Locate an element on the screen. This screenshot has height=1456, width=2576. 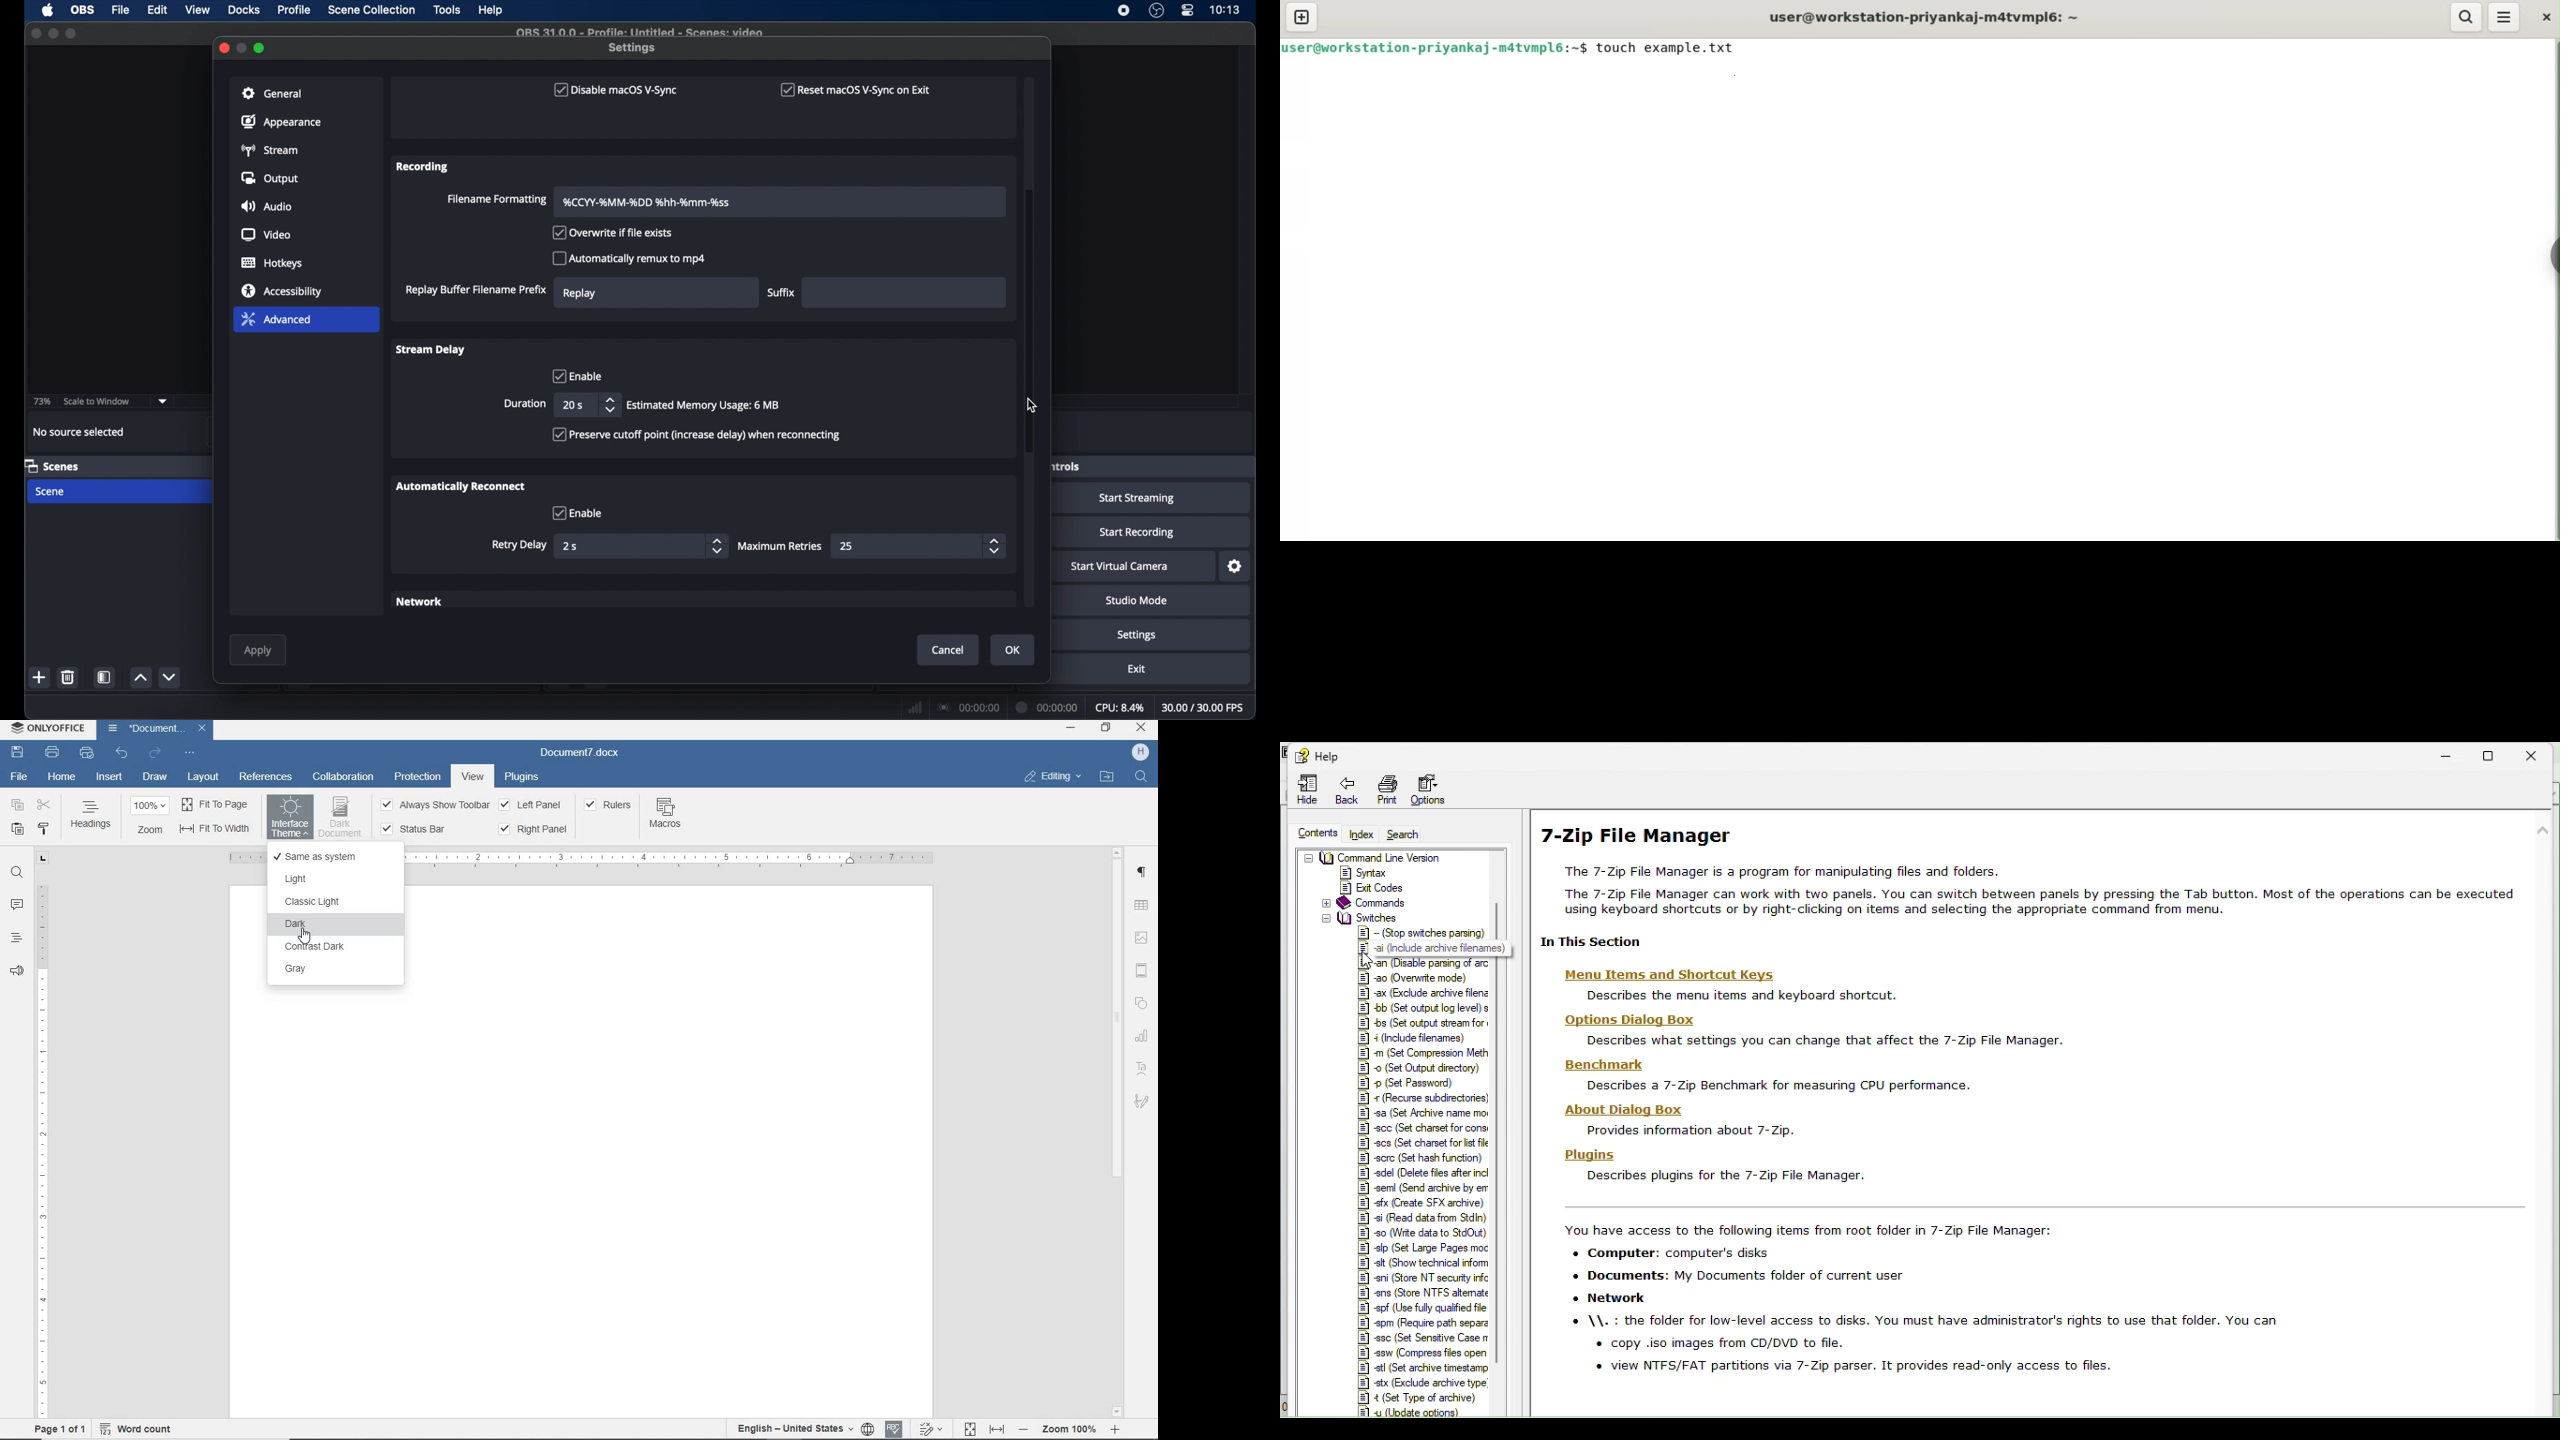
maximize is located at coordinates (261, 48).